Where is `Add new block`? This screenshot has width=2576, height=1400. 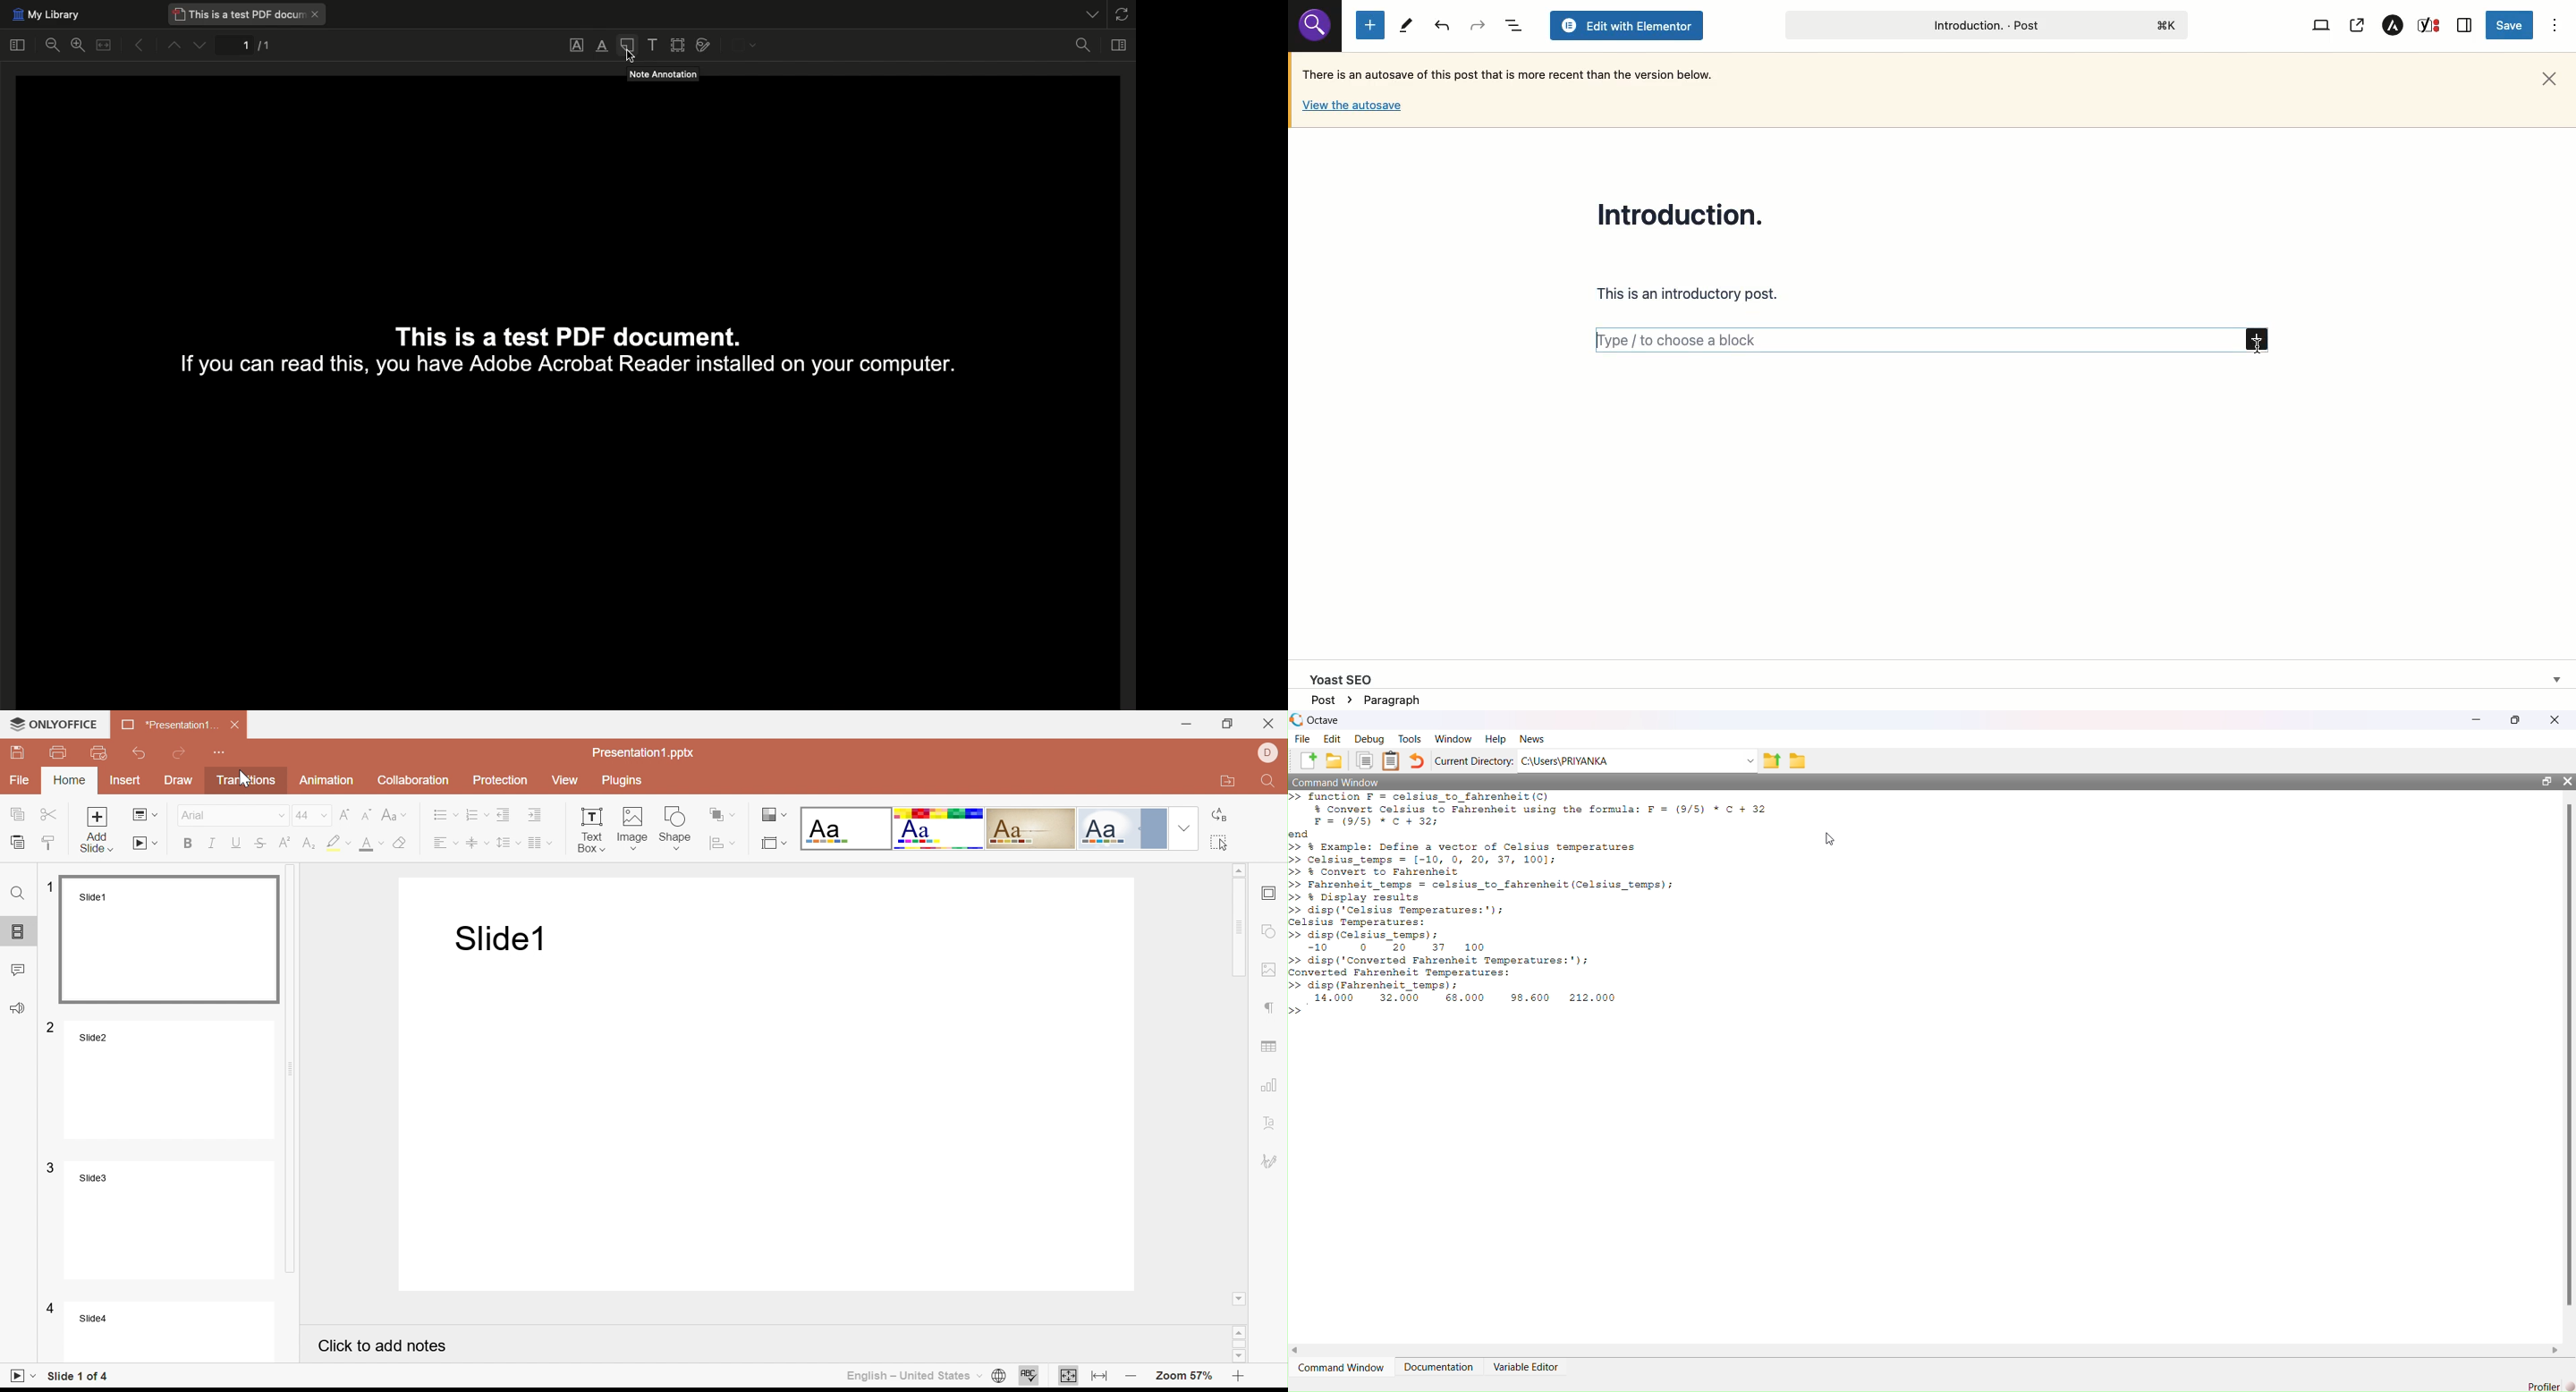
Add new block is located at coordinates (1370, 24).